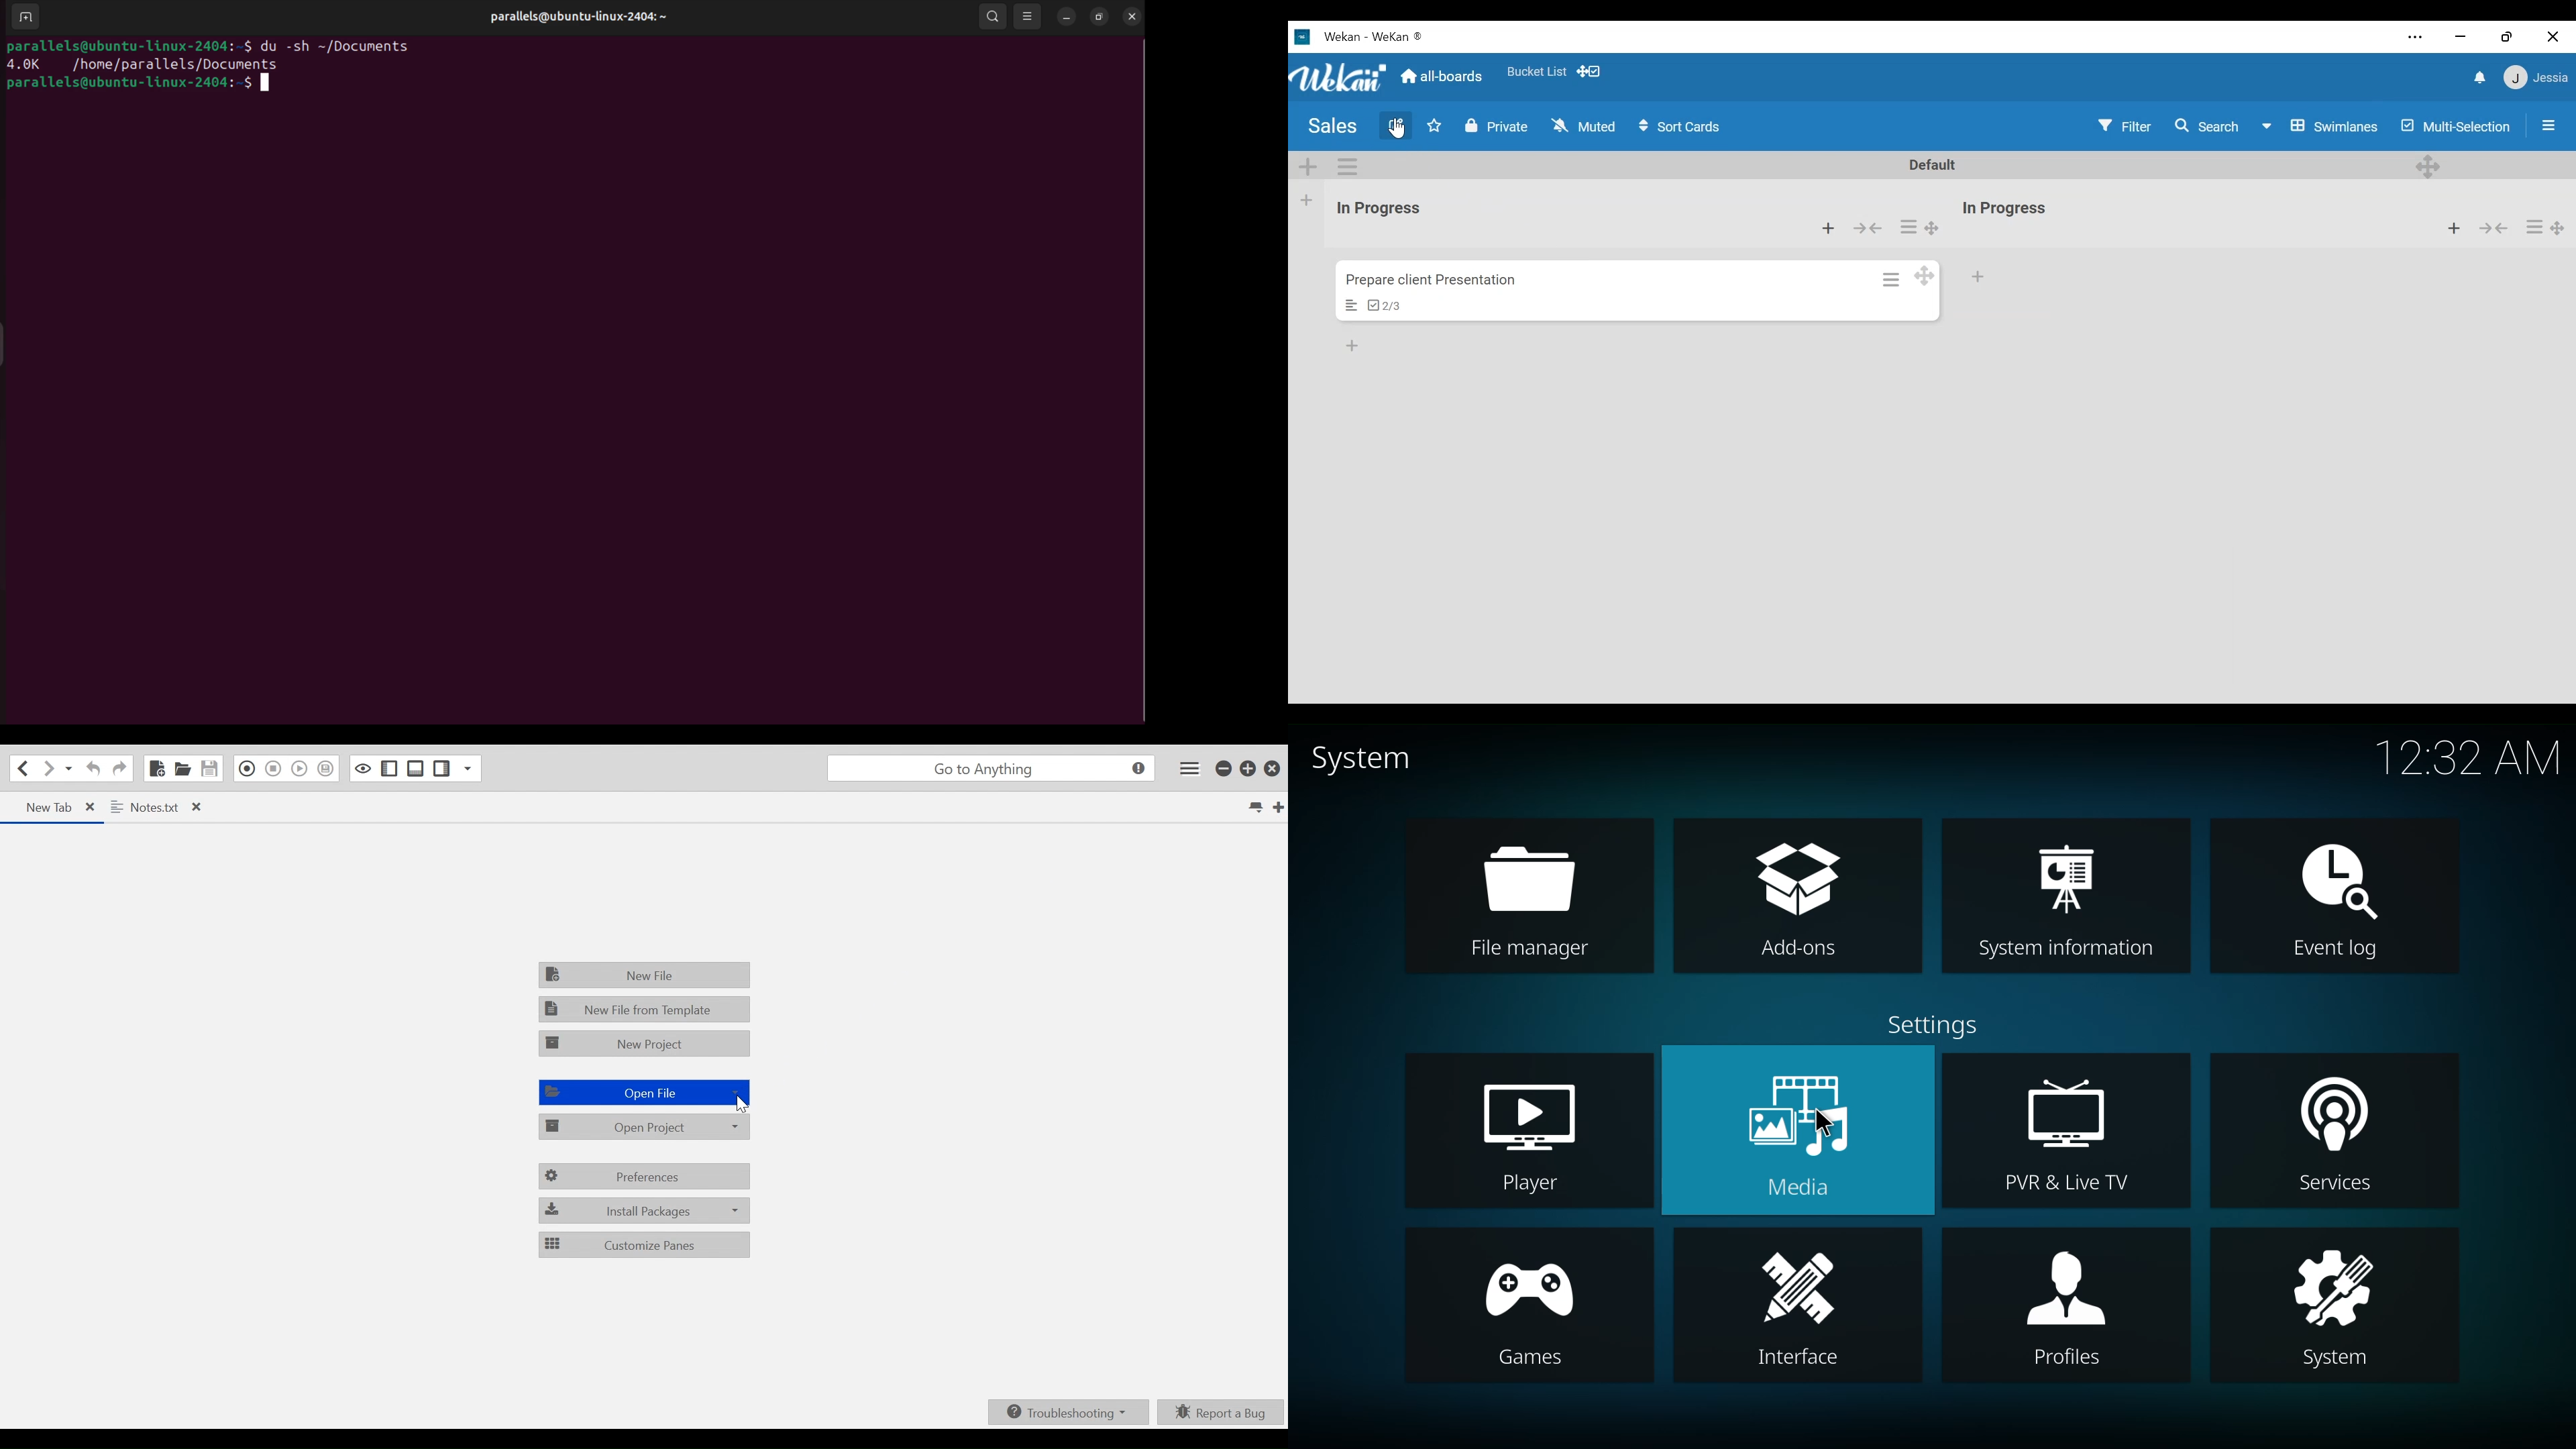 This screenshot has width=2576, height=1456. I want to click on Card Title, so click(1435, 282).